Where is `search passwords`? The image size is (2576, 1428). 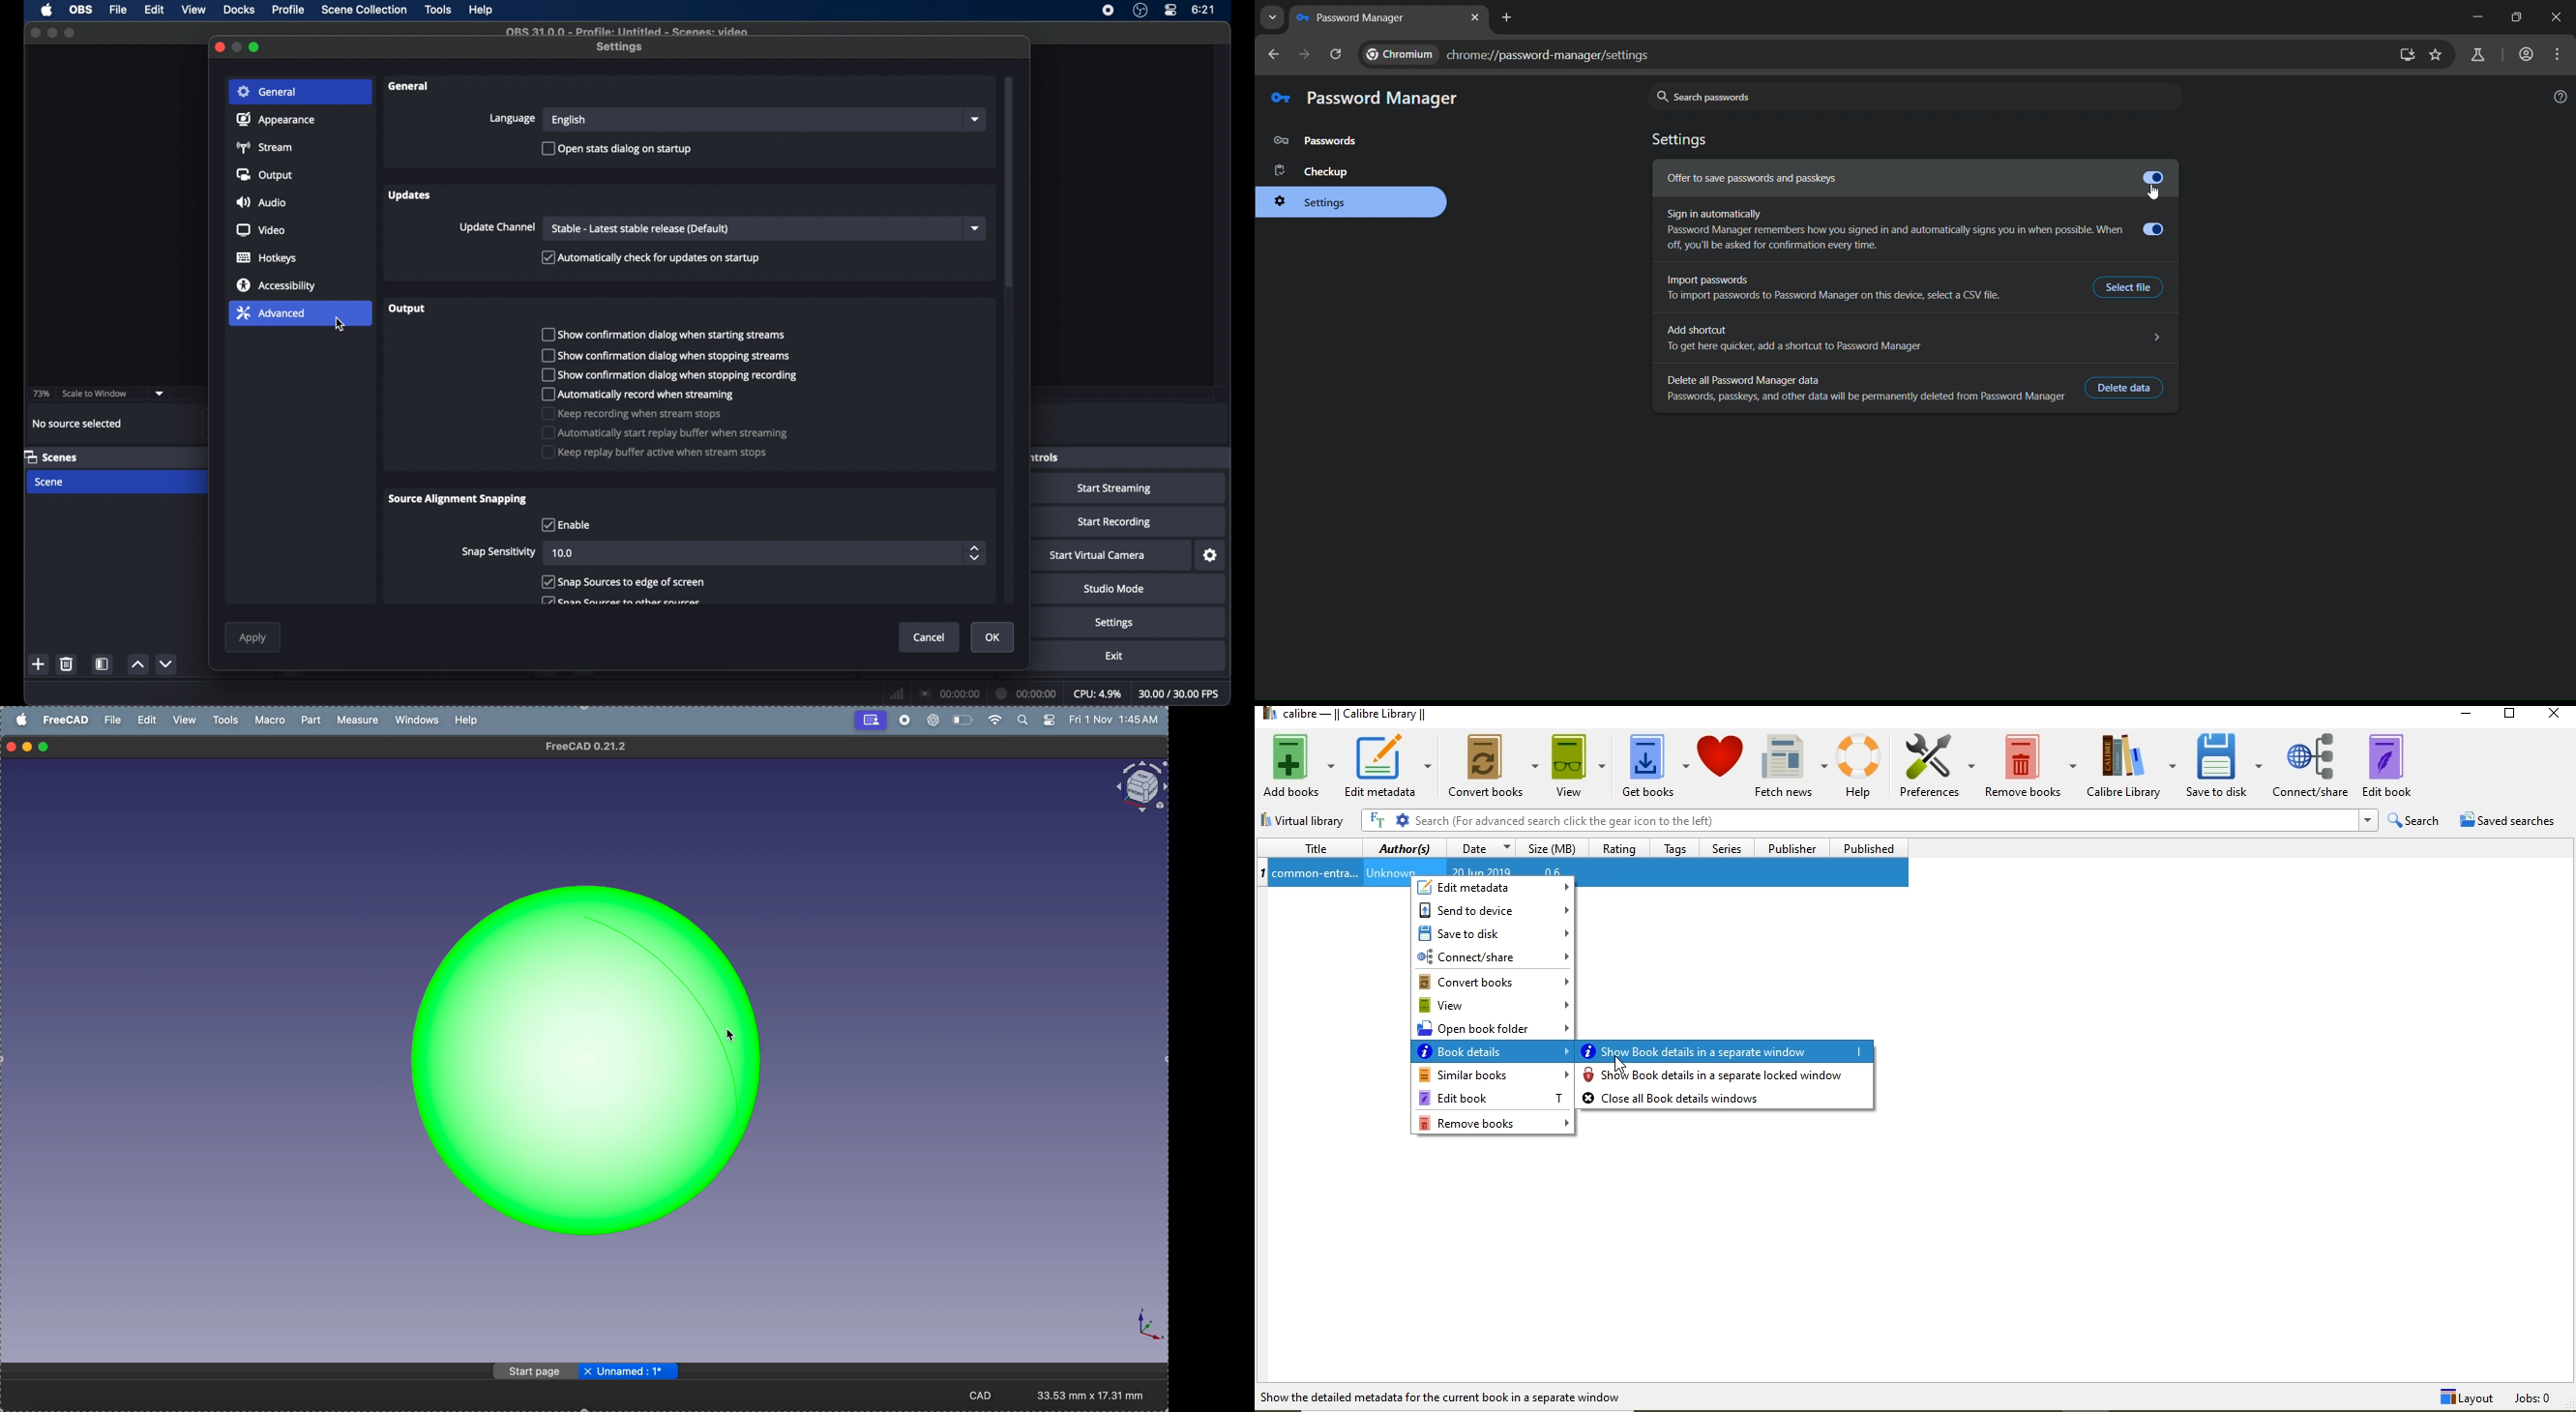 search passwords is located at coordinates (1909, 96).